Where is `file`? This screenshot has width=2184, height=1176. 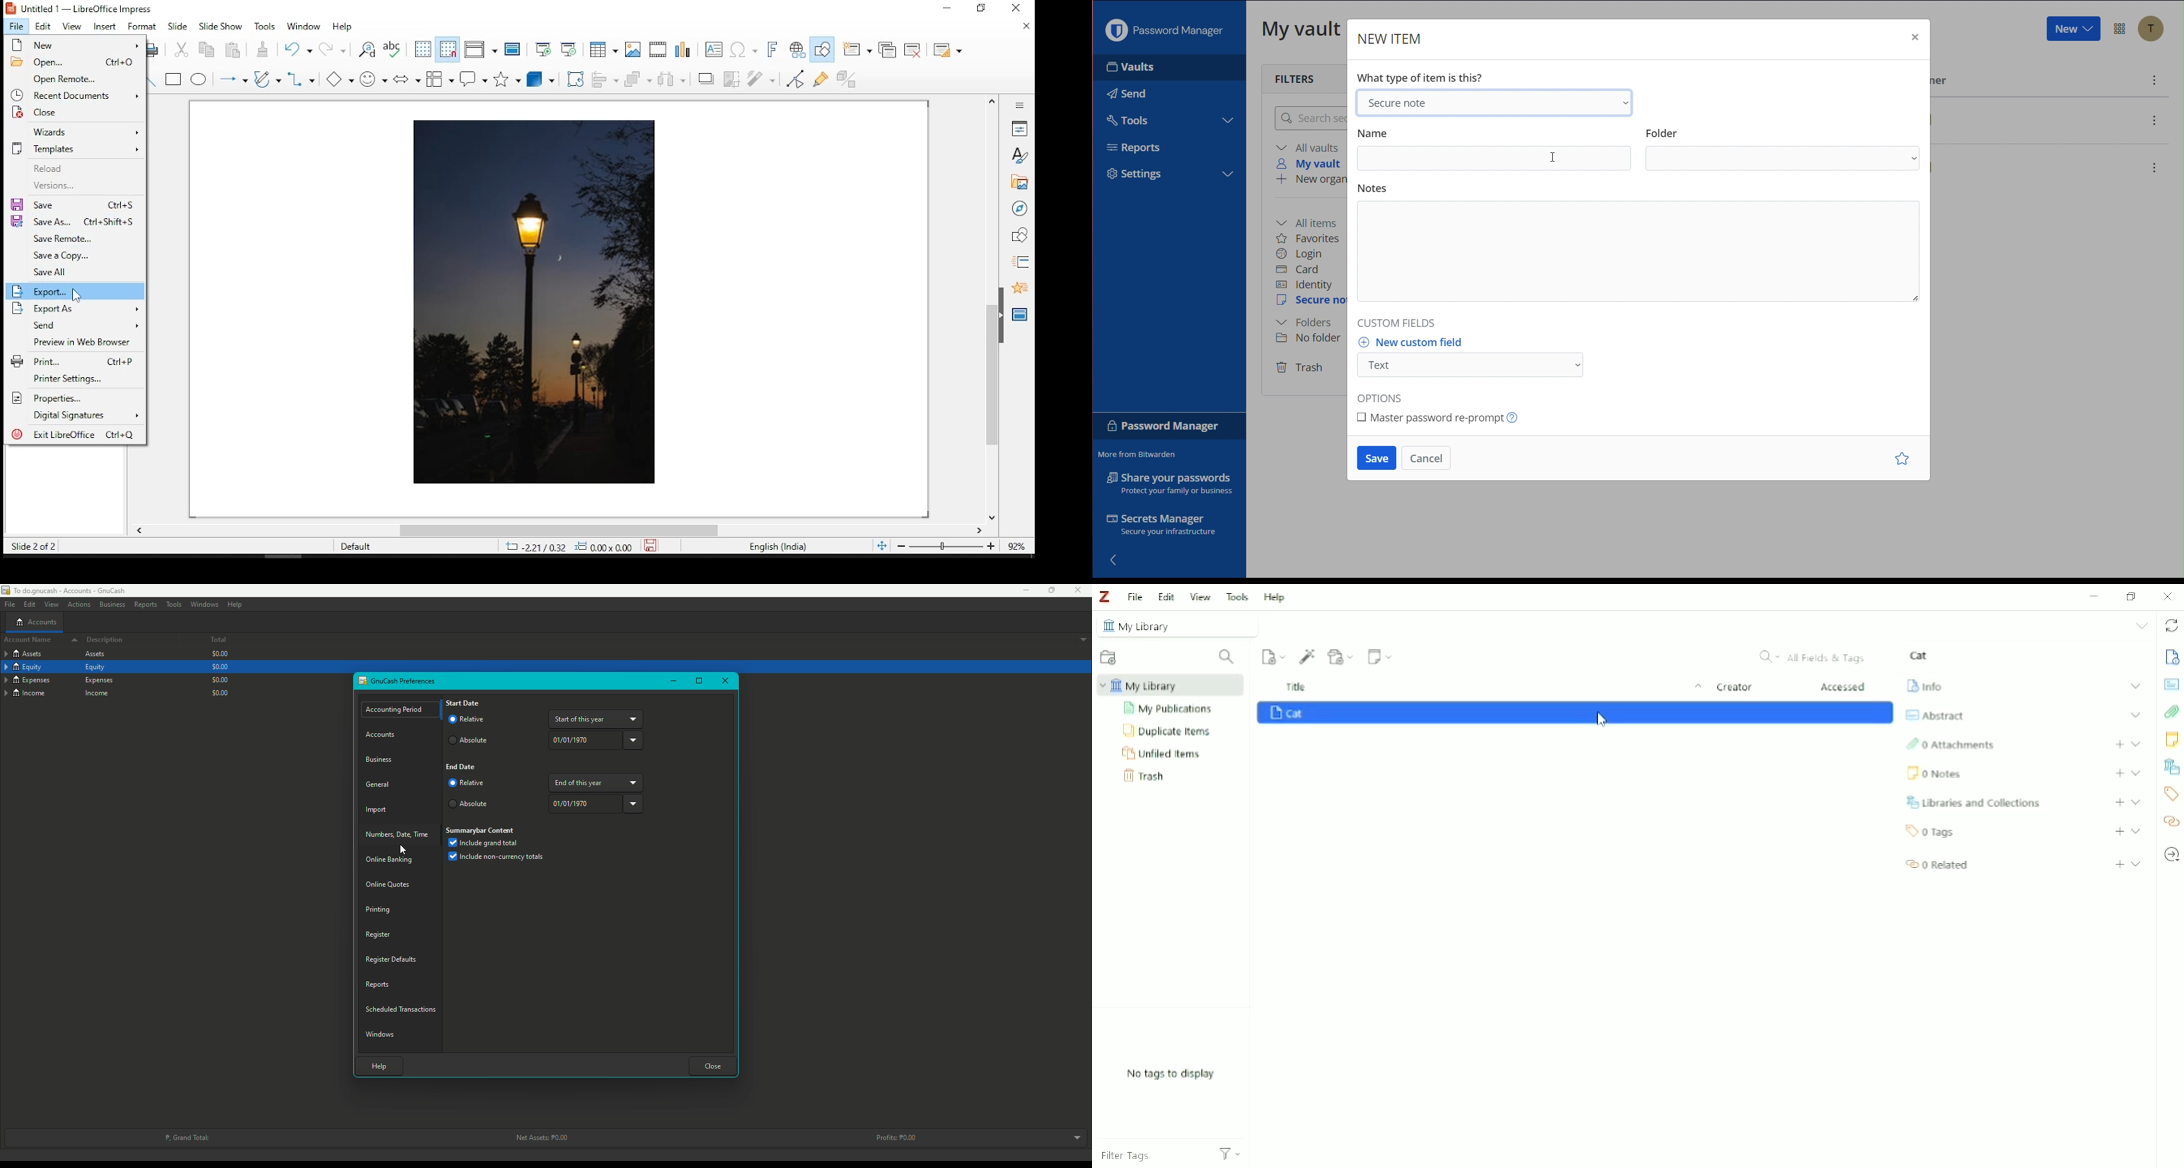
file is located at coordinates (17, 26).